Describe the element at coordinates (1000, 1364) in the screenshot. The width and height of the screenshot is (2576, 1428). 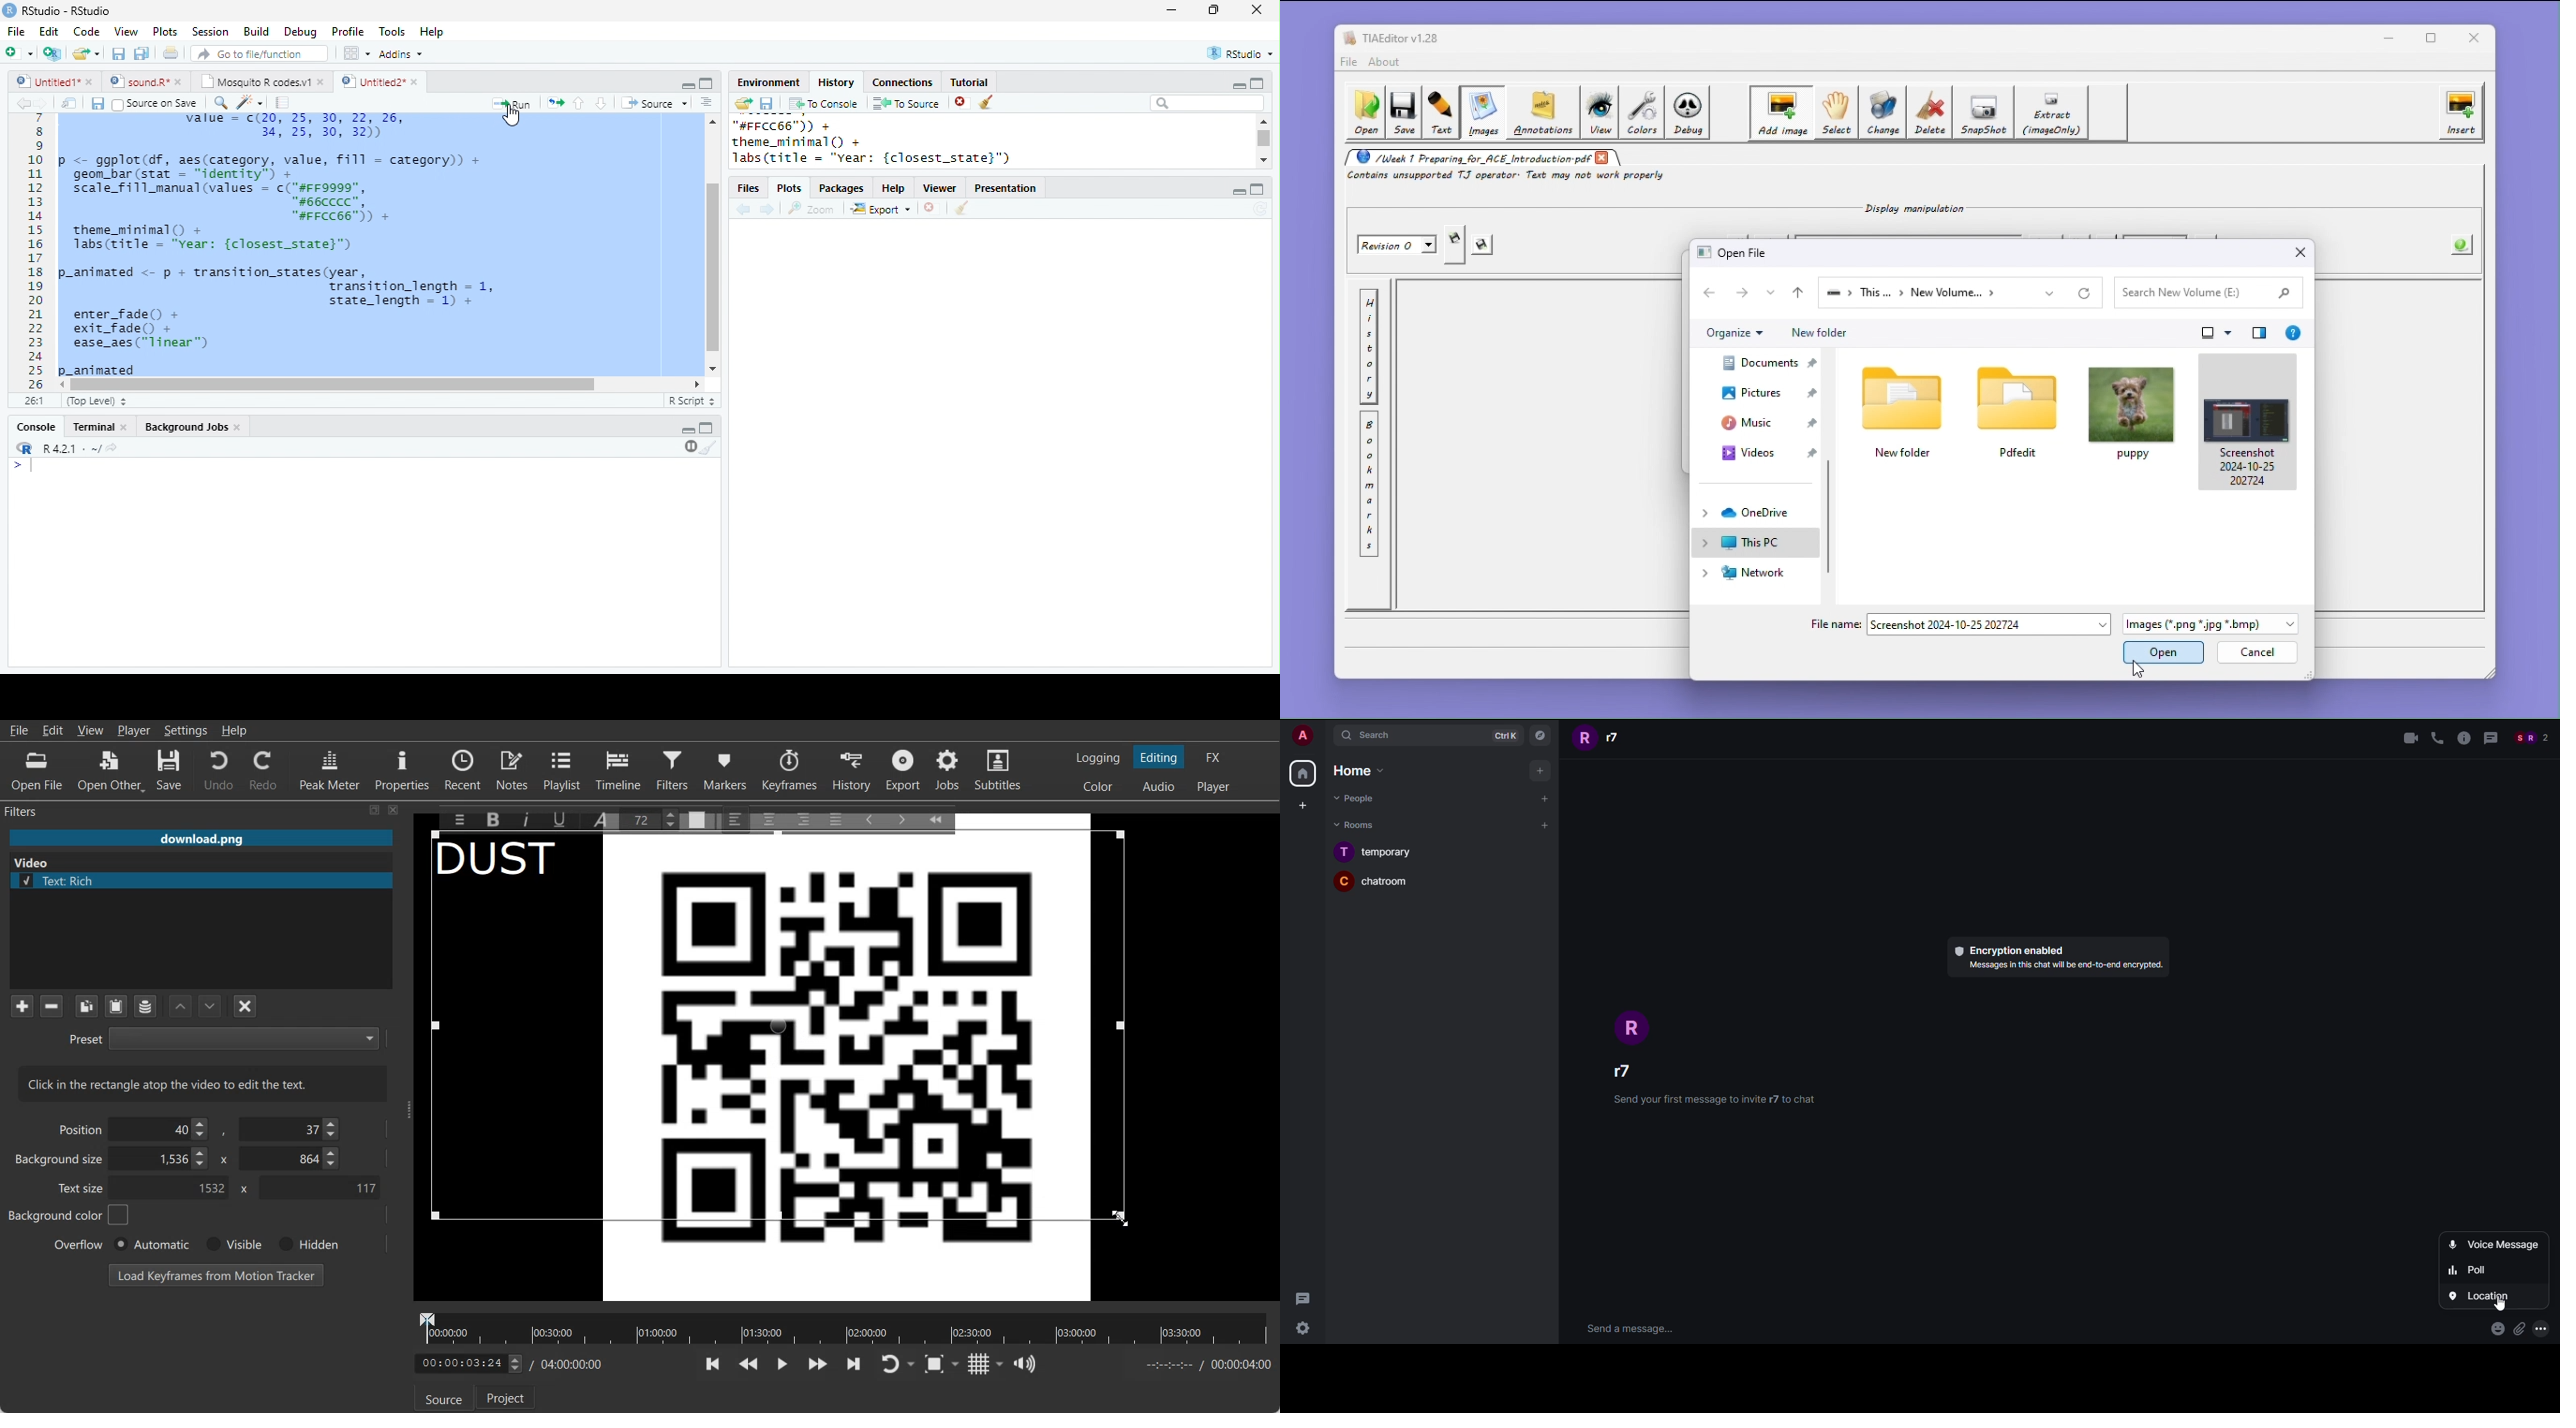
I see `Drop down box` at that location.